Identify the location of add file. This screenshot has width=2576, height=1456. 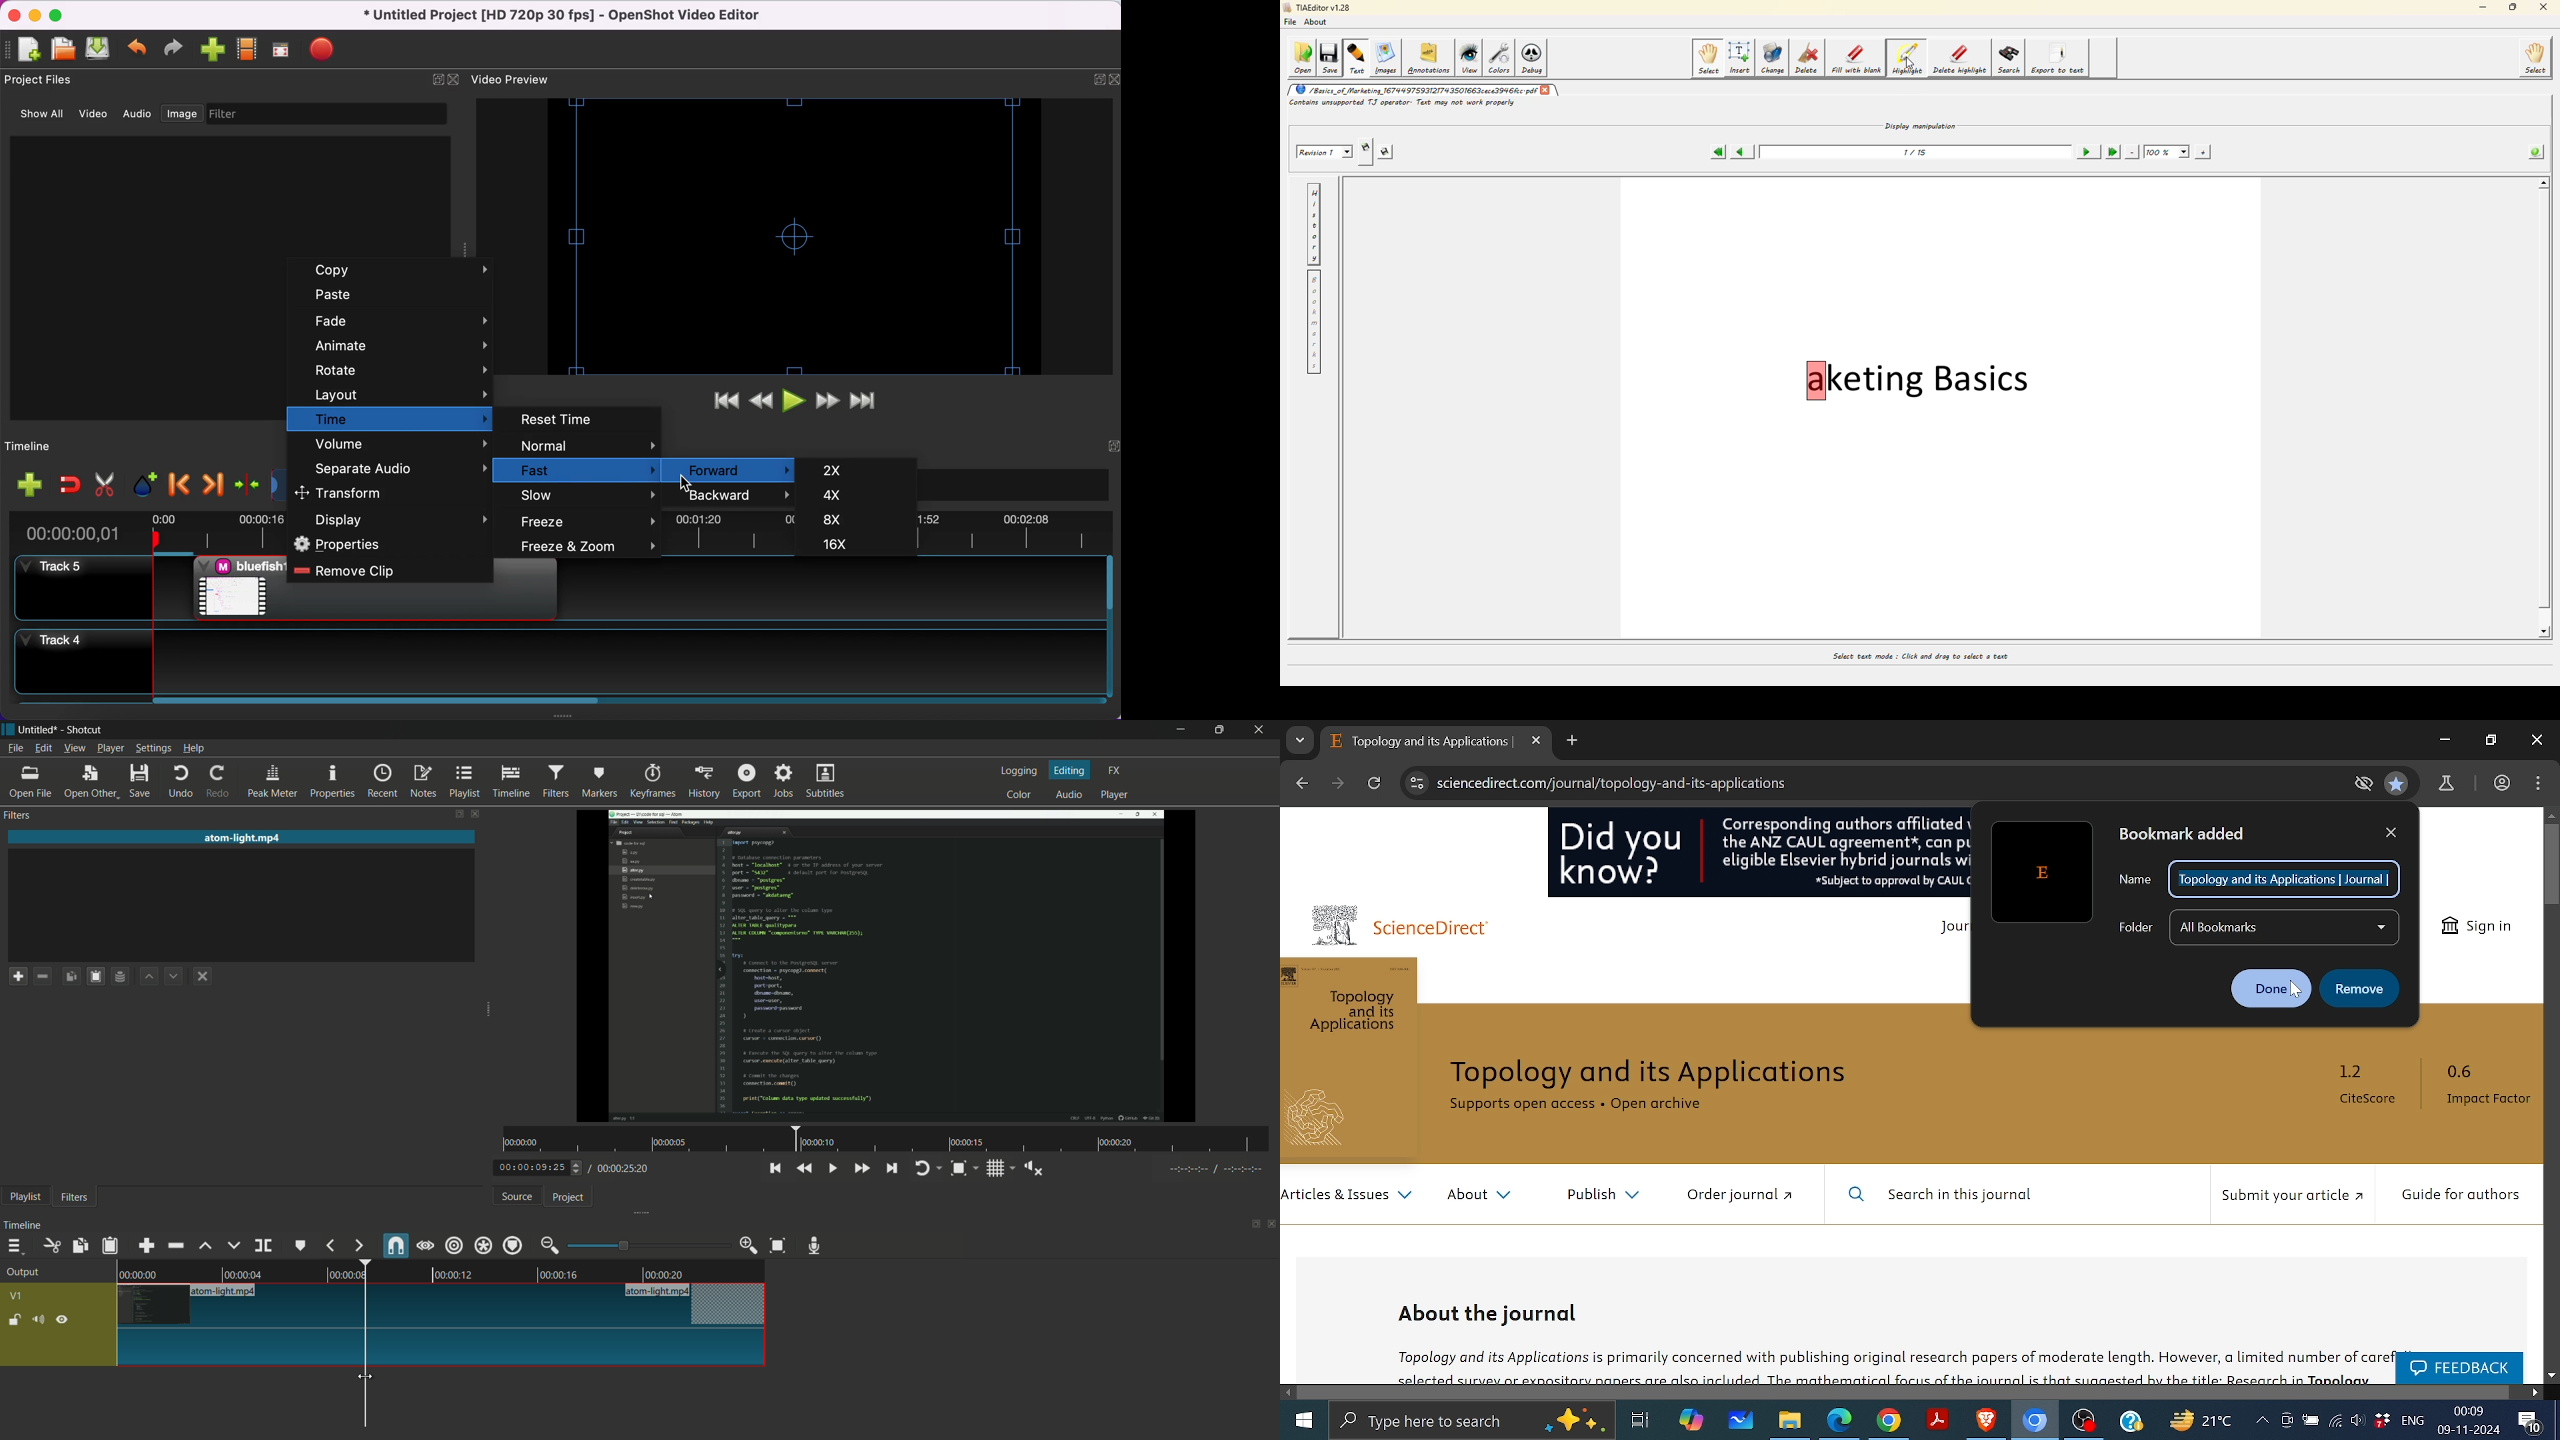
(31, 485).